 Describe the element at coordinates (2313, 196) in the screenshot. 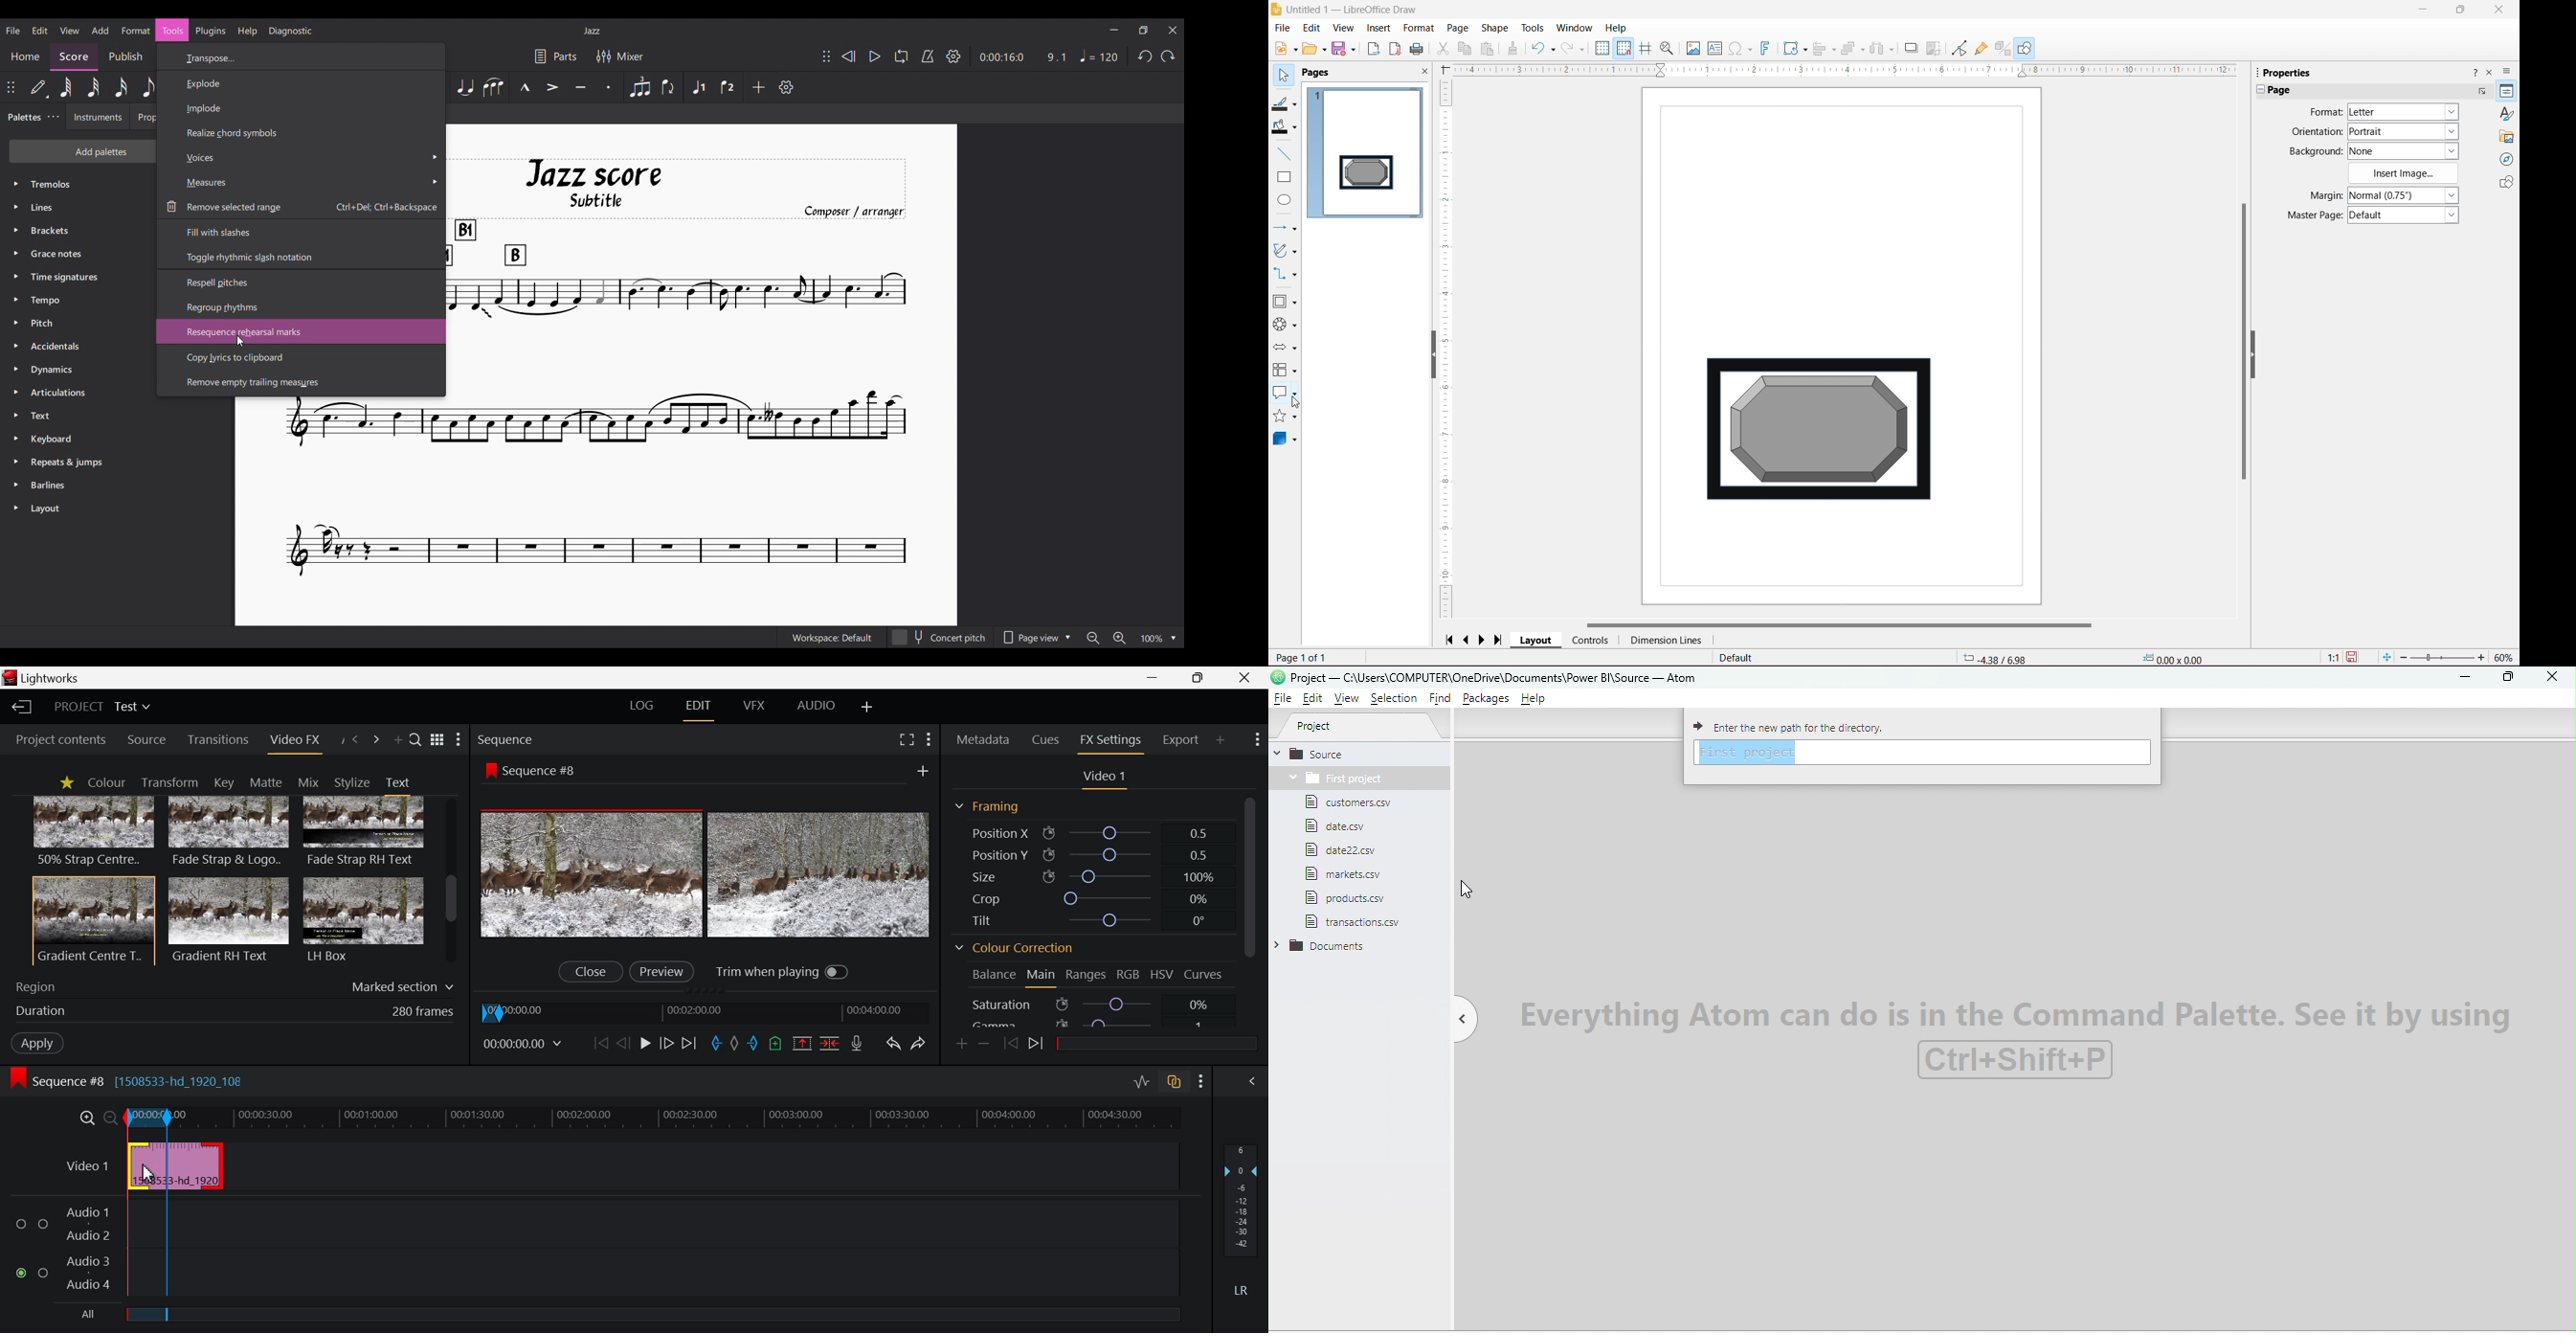

I see `Margin` at that location.